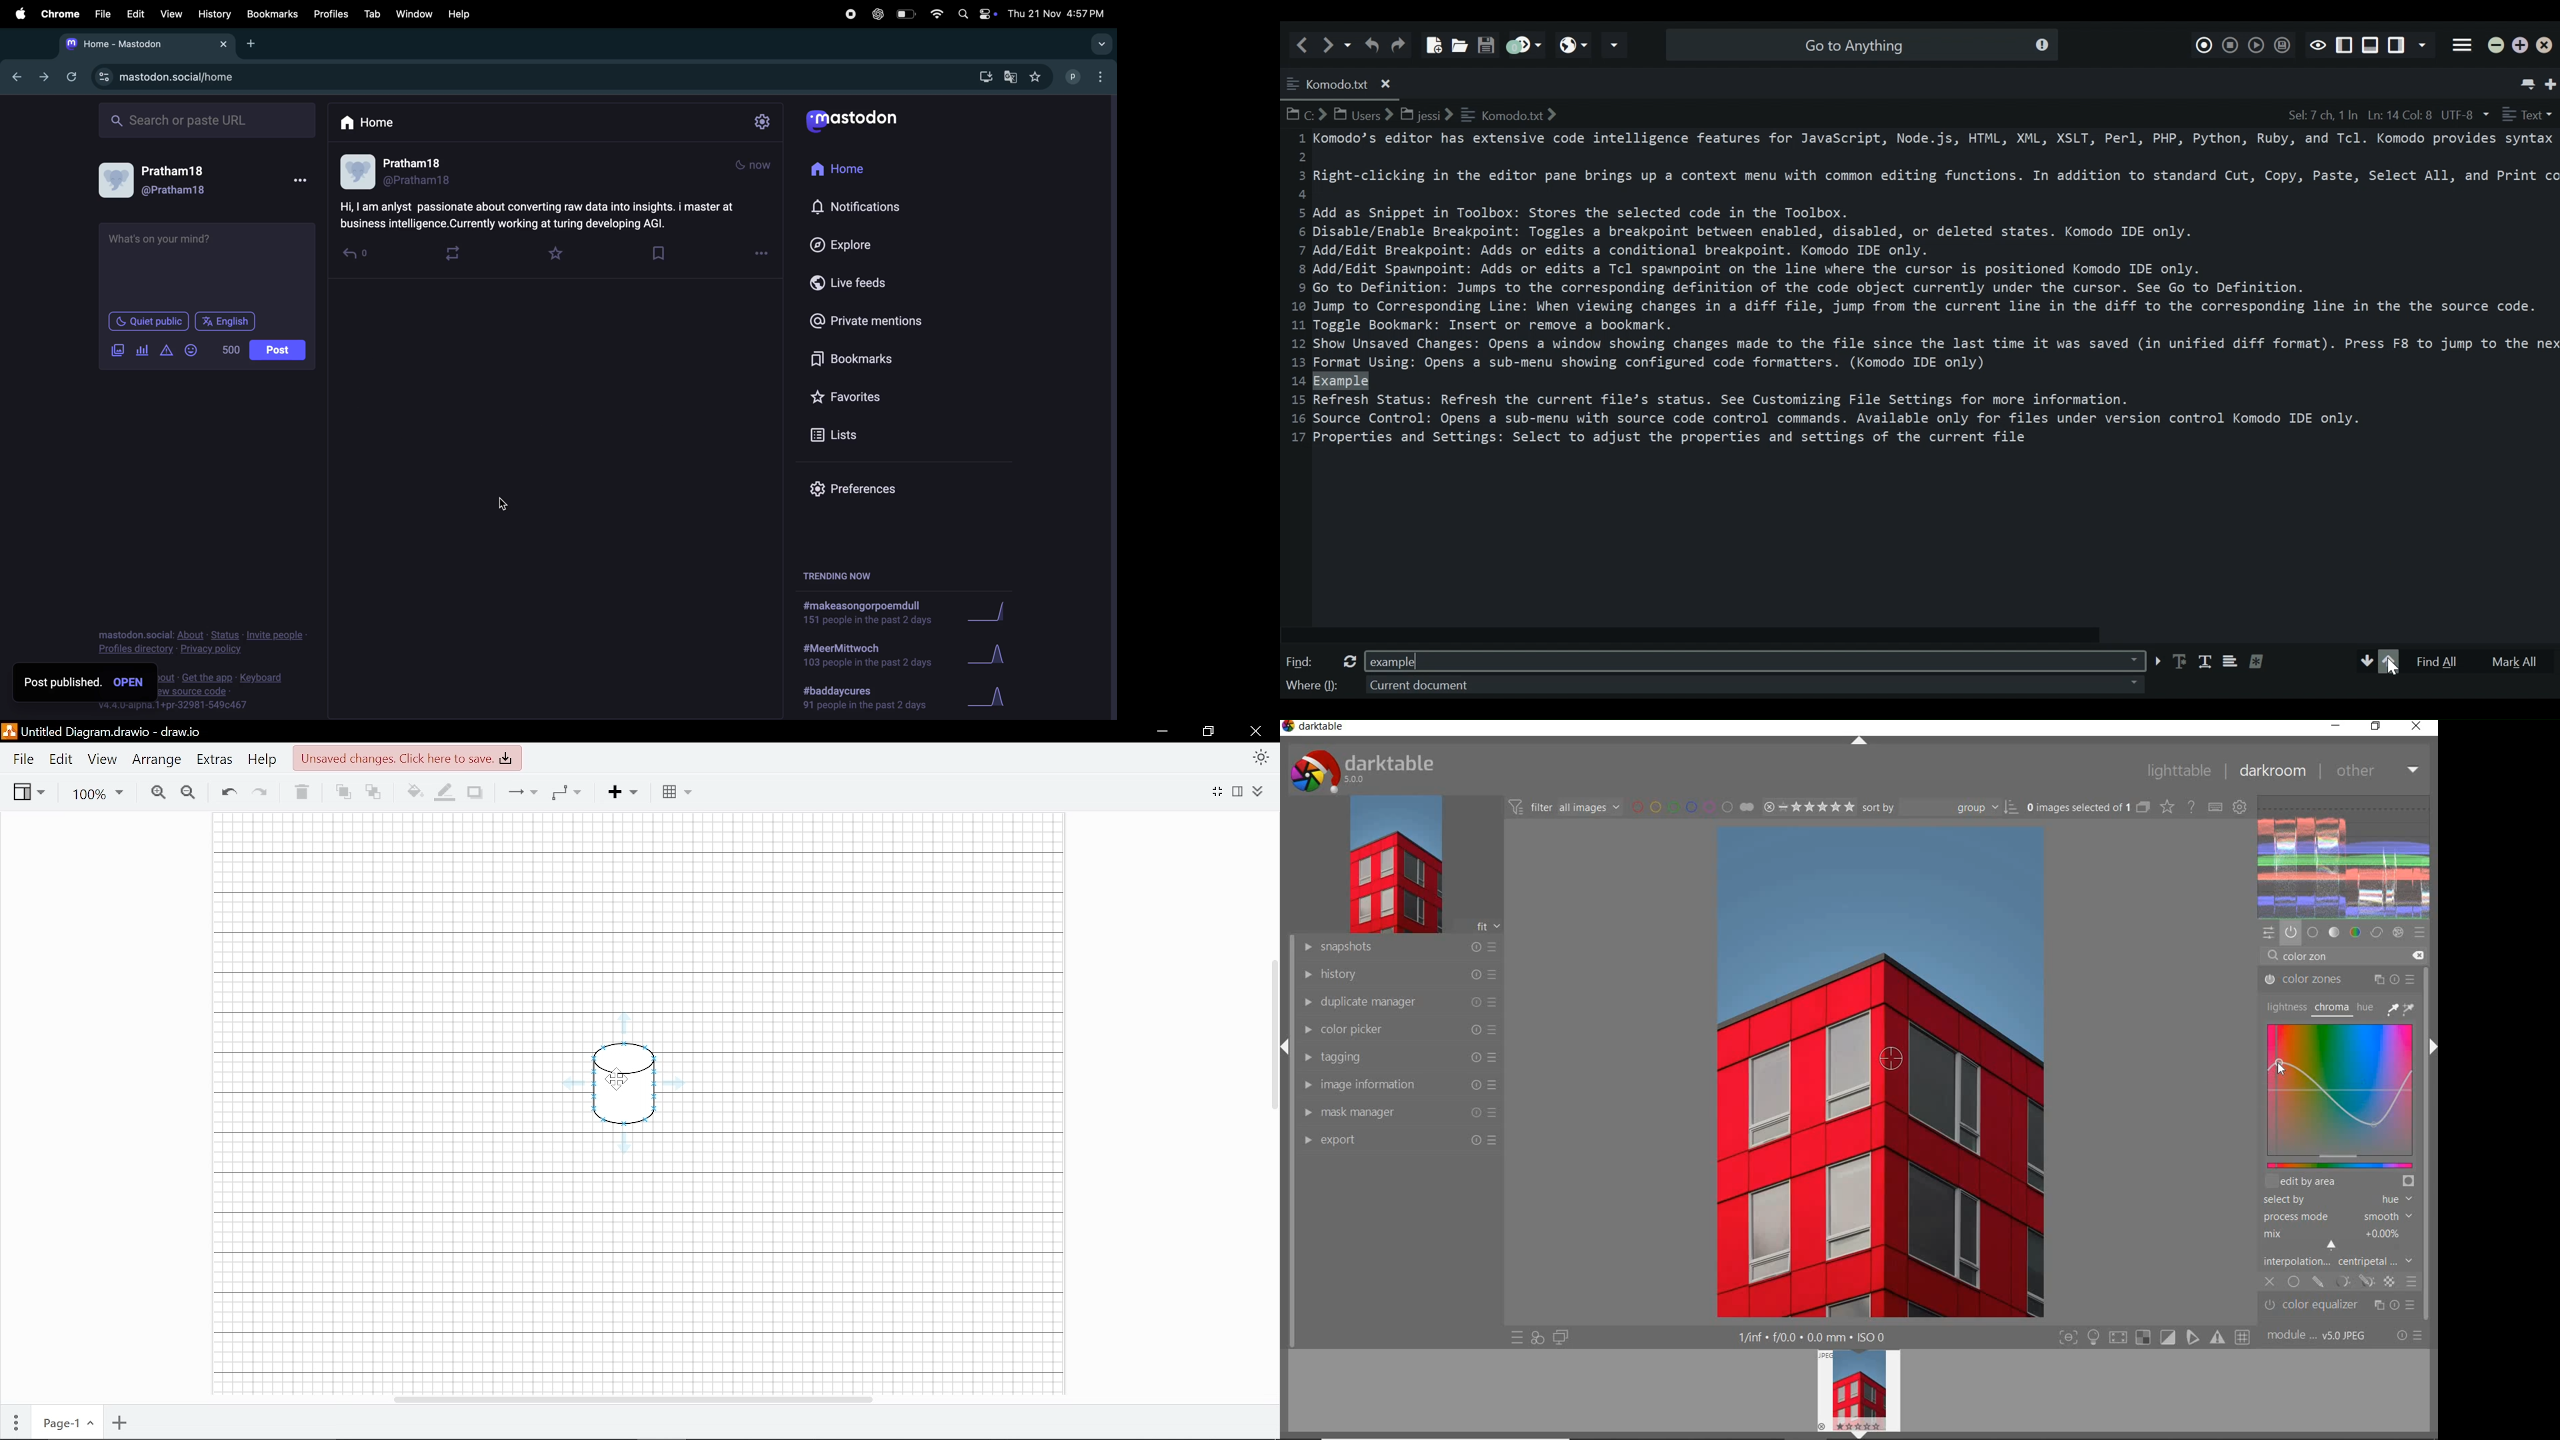  What do you see at coordinates (15, 13) in the screenshot?
I see `apple menu` at bounding box center [15, 13].